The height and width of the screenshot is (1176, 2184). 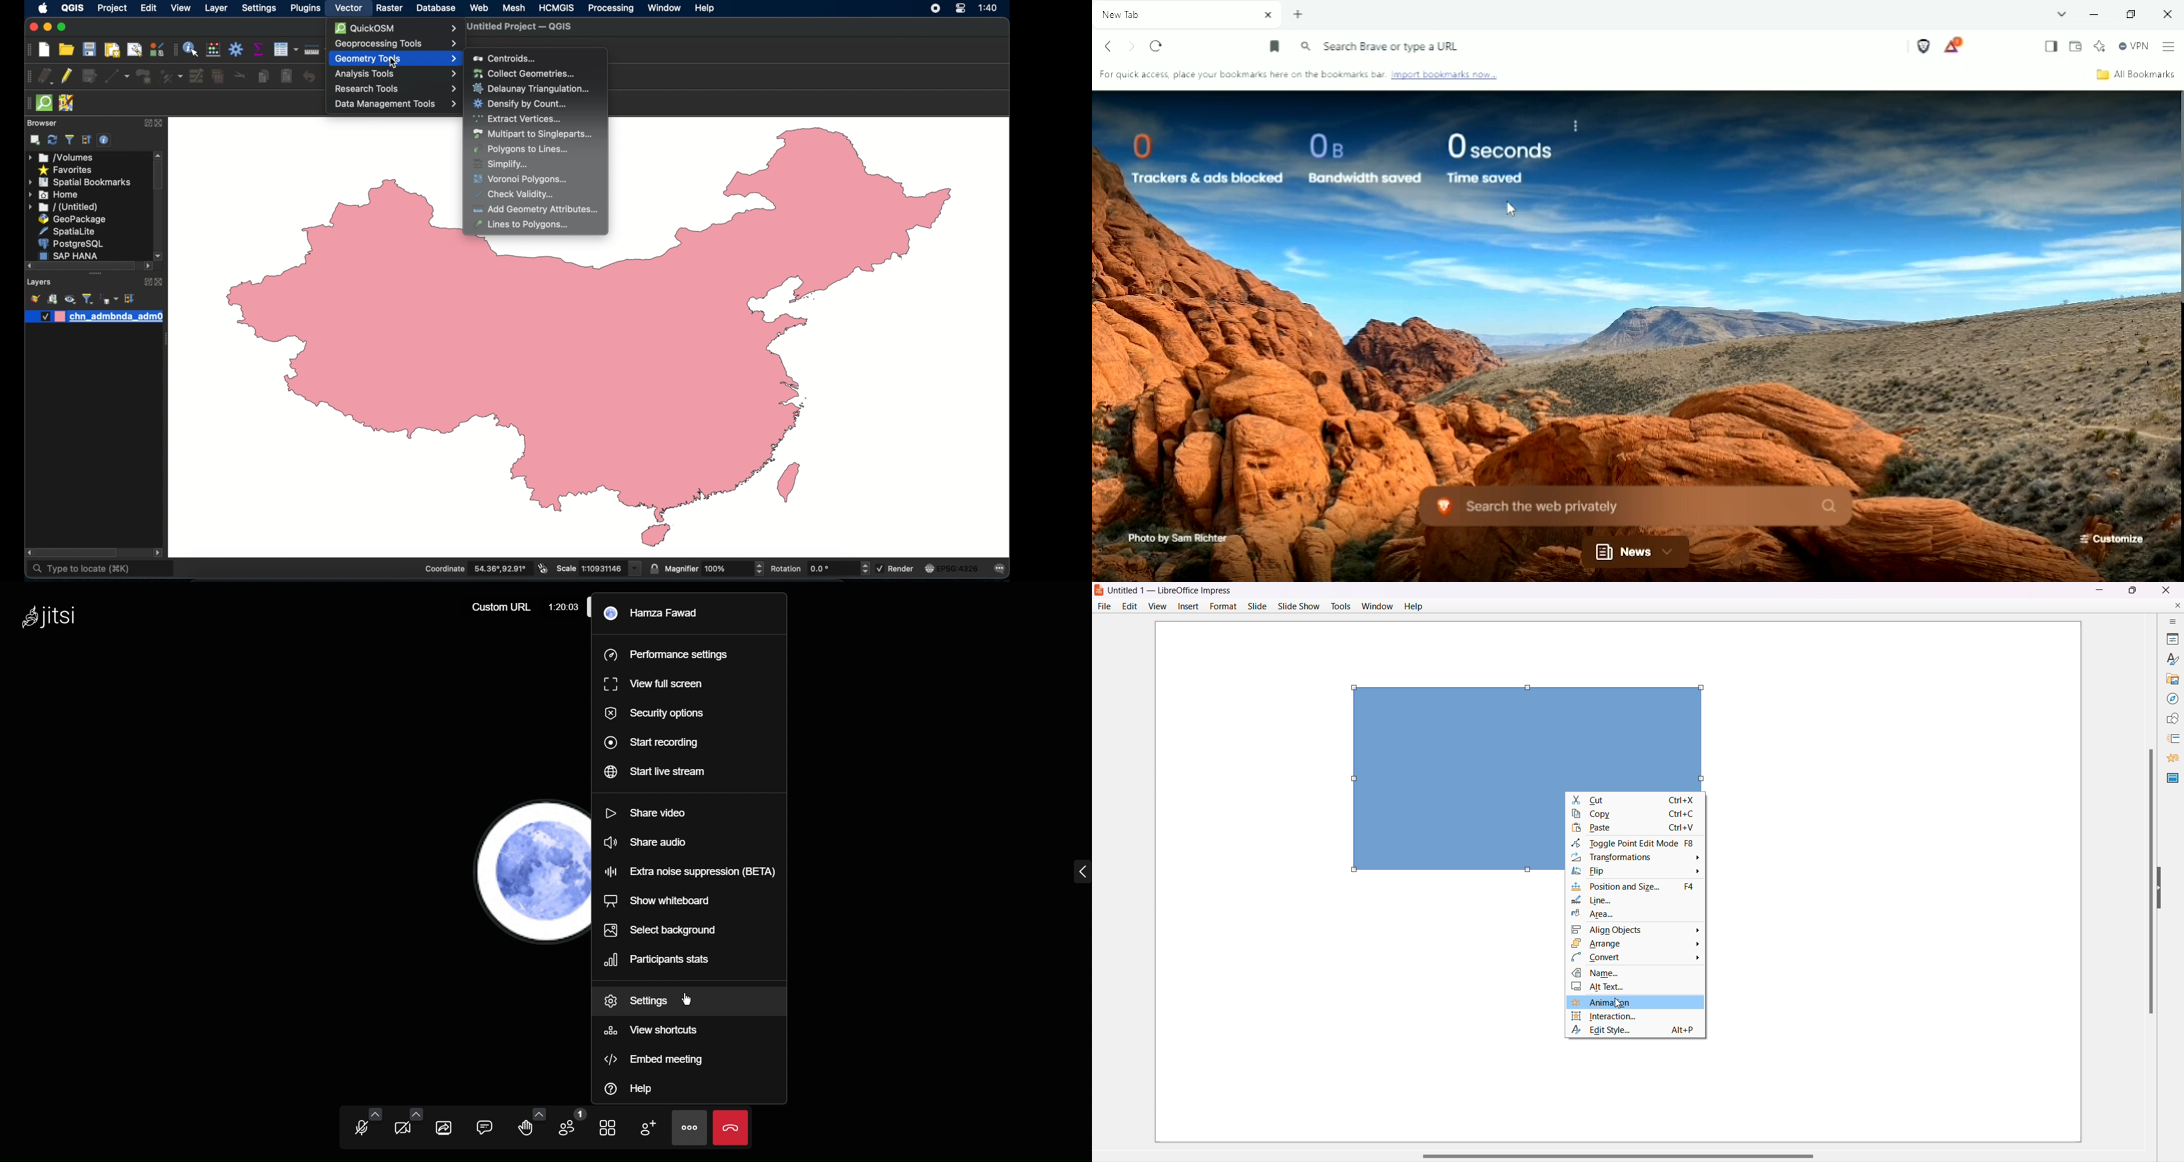 What do you see at coordinates (1637, 1002) in the screenshot?
I see `Animations` at bounding box center [1637, 1002].